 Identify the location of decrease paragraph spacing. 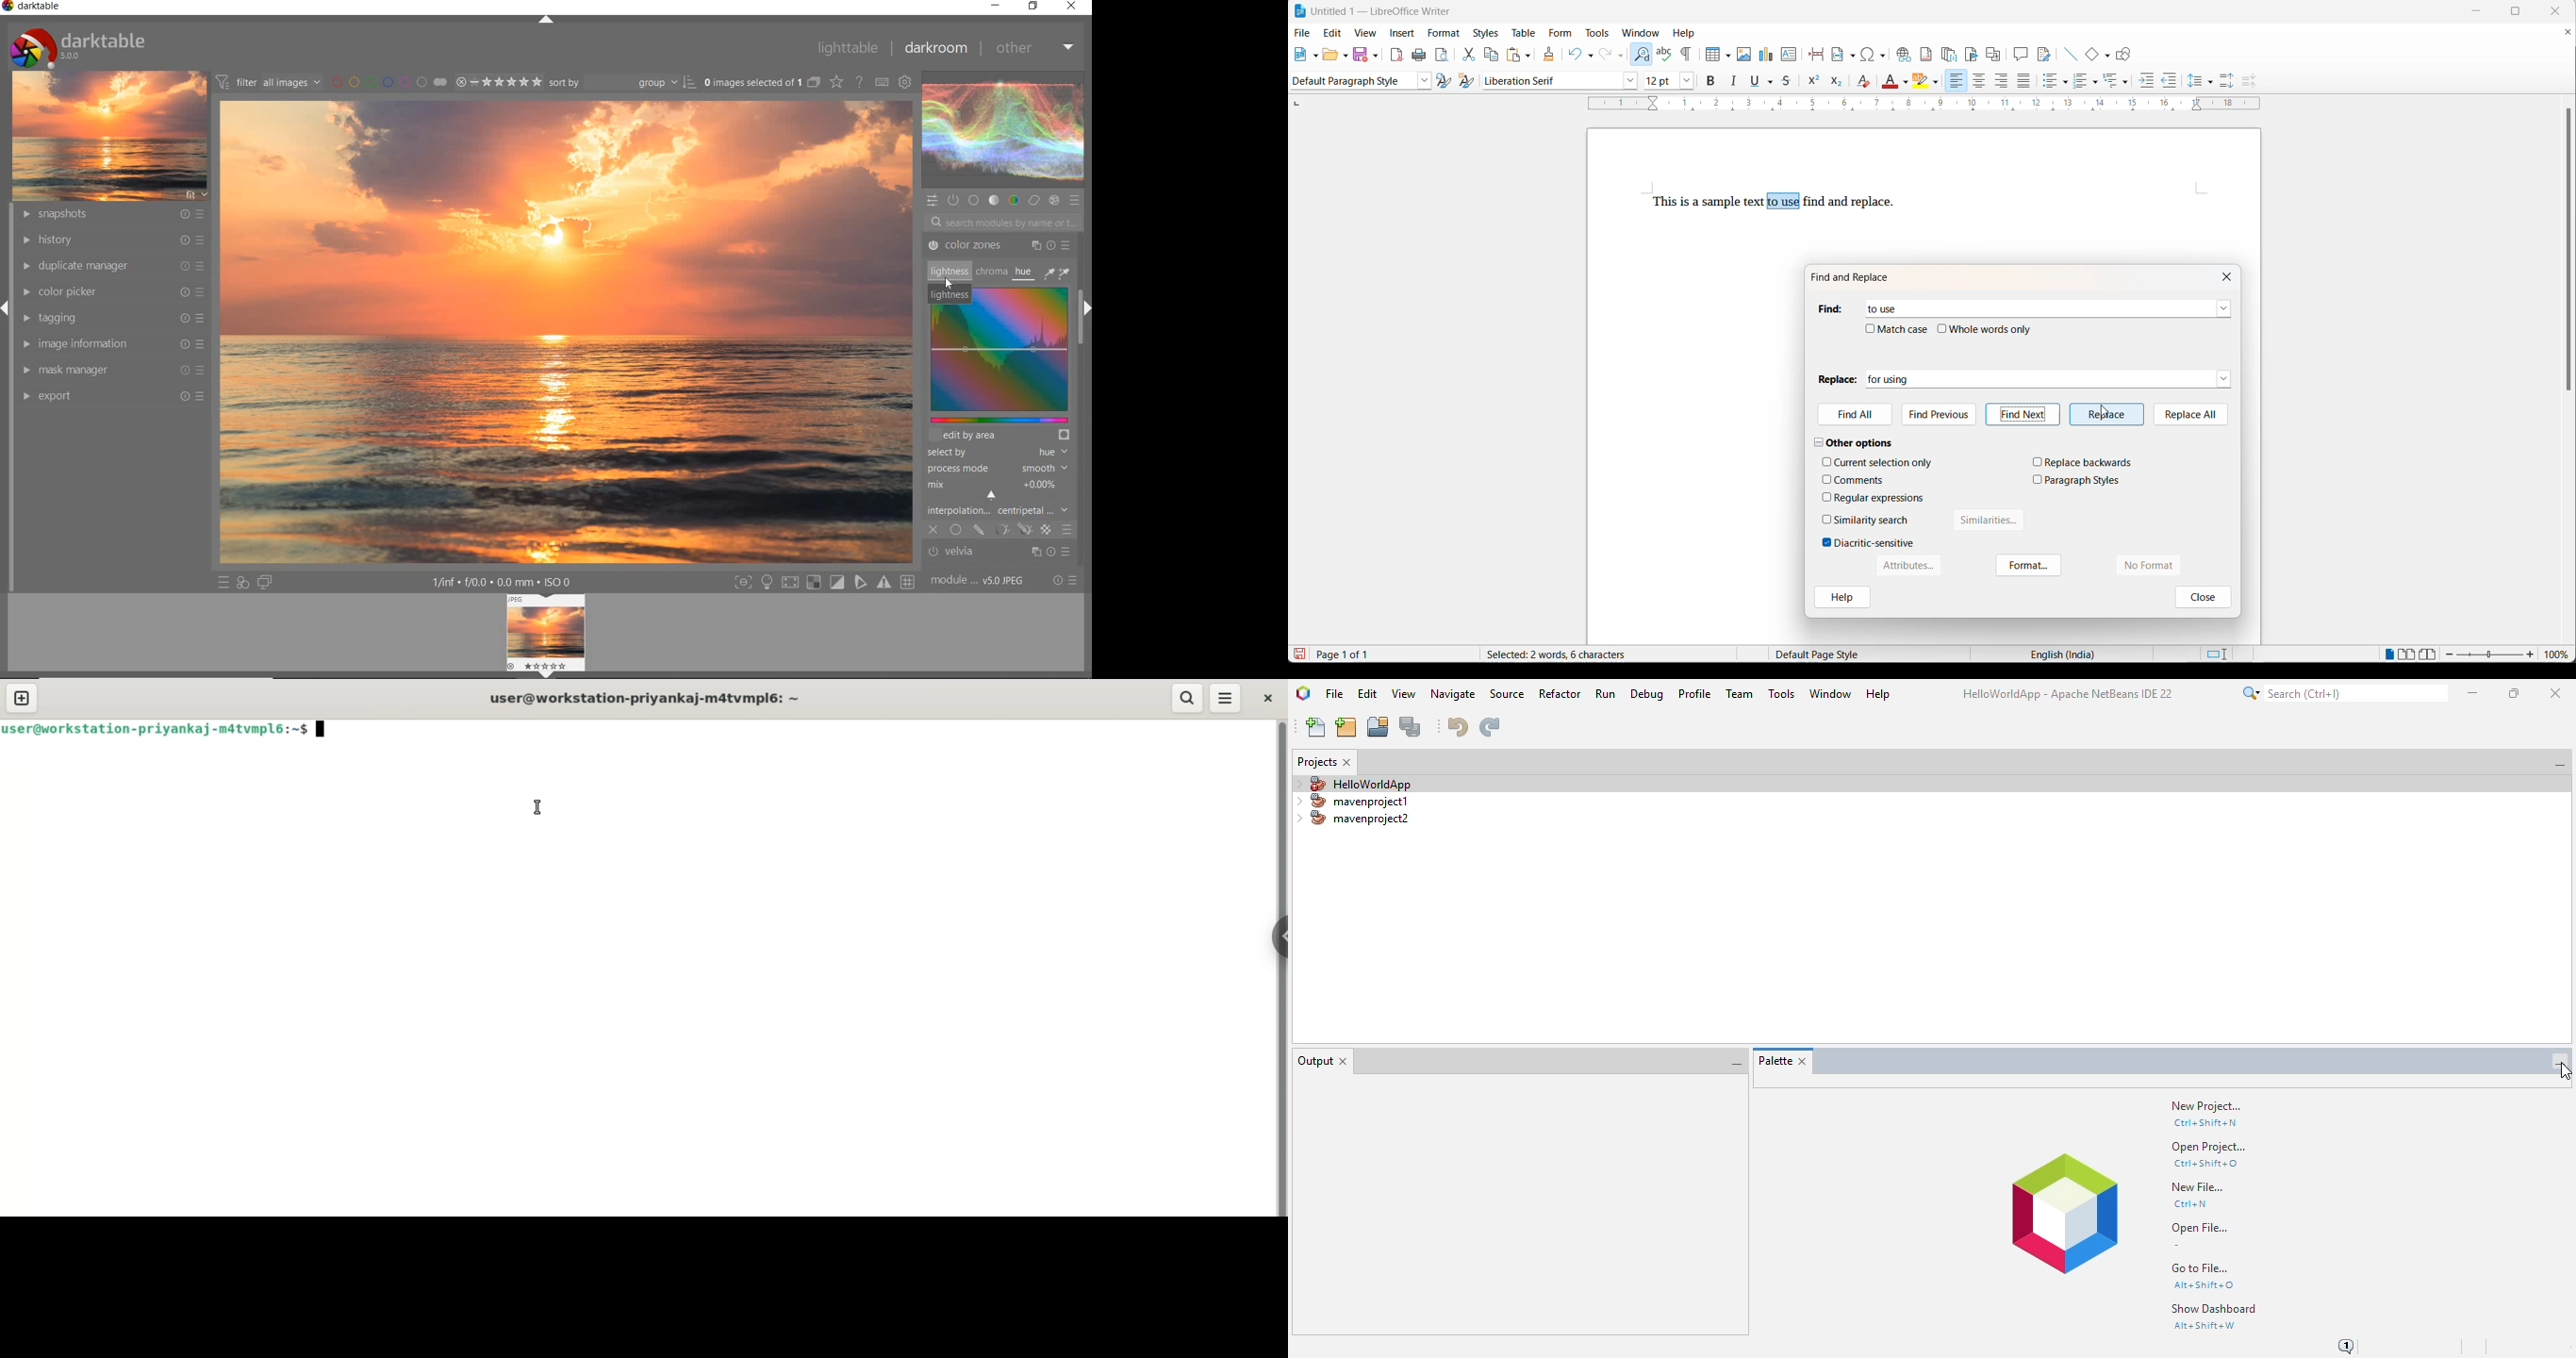
(2247, 81).